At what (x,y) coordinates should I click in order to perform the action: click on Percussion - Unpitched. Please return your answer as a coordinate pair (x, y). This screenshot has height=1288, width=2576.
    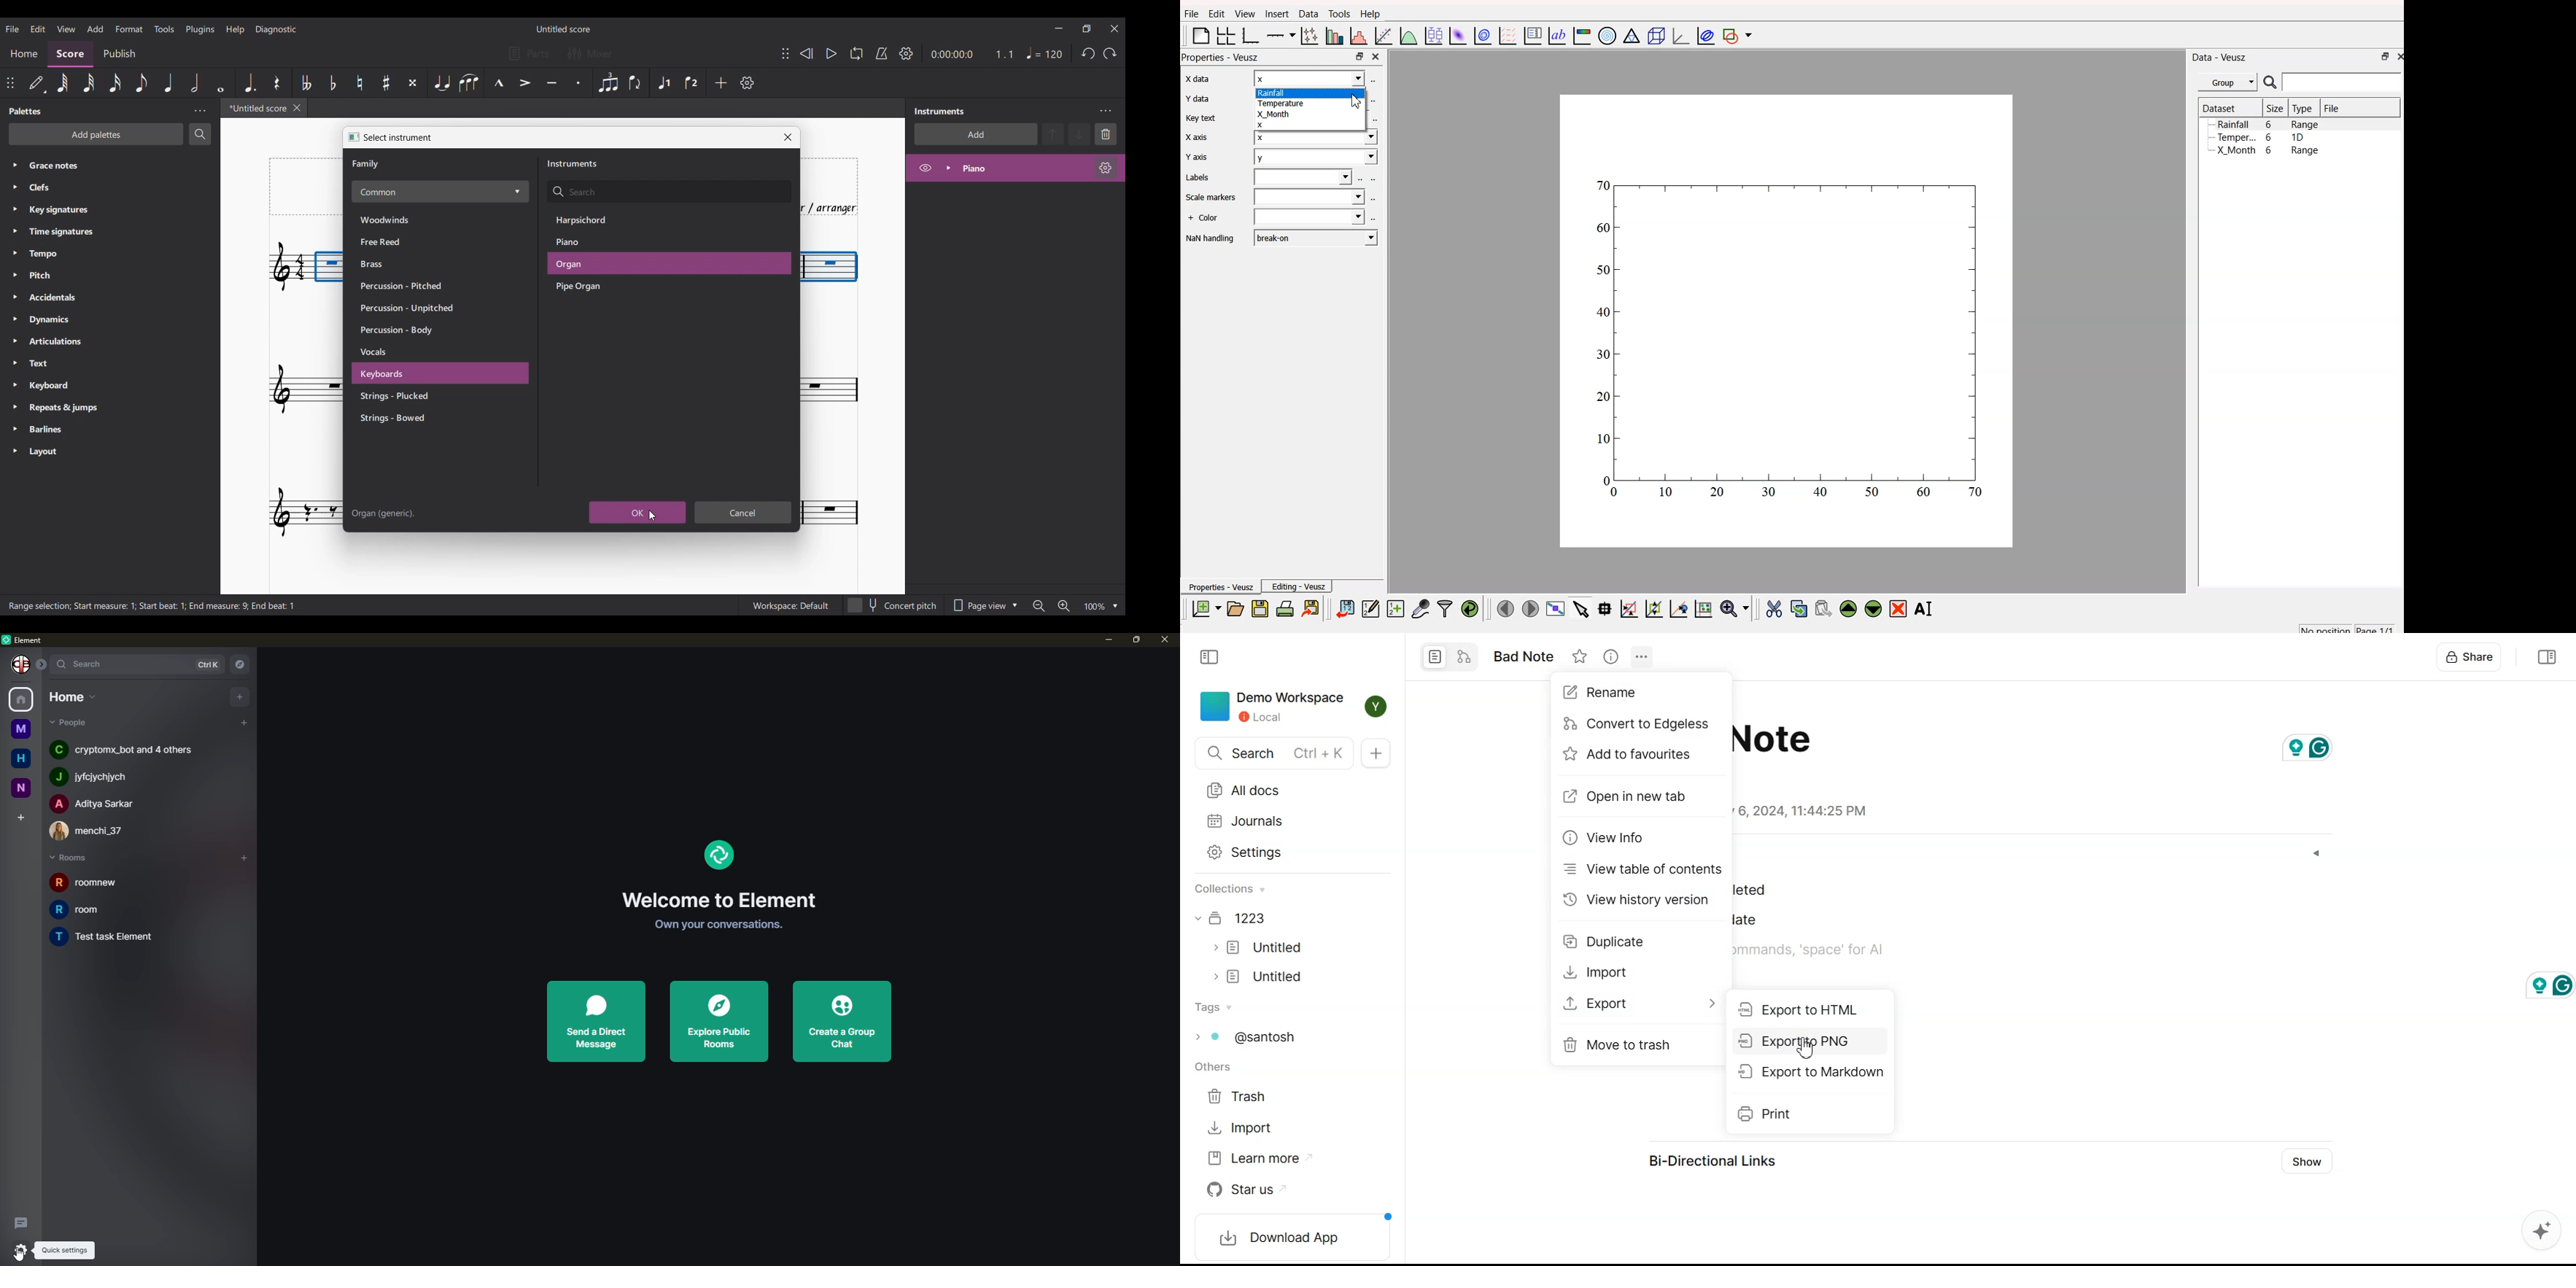
    Looking at the image, I should click on (411, 309).